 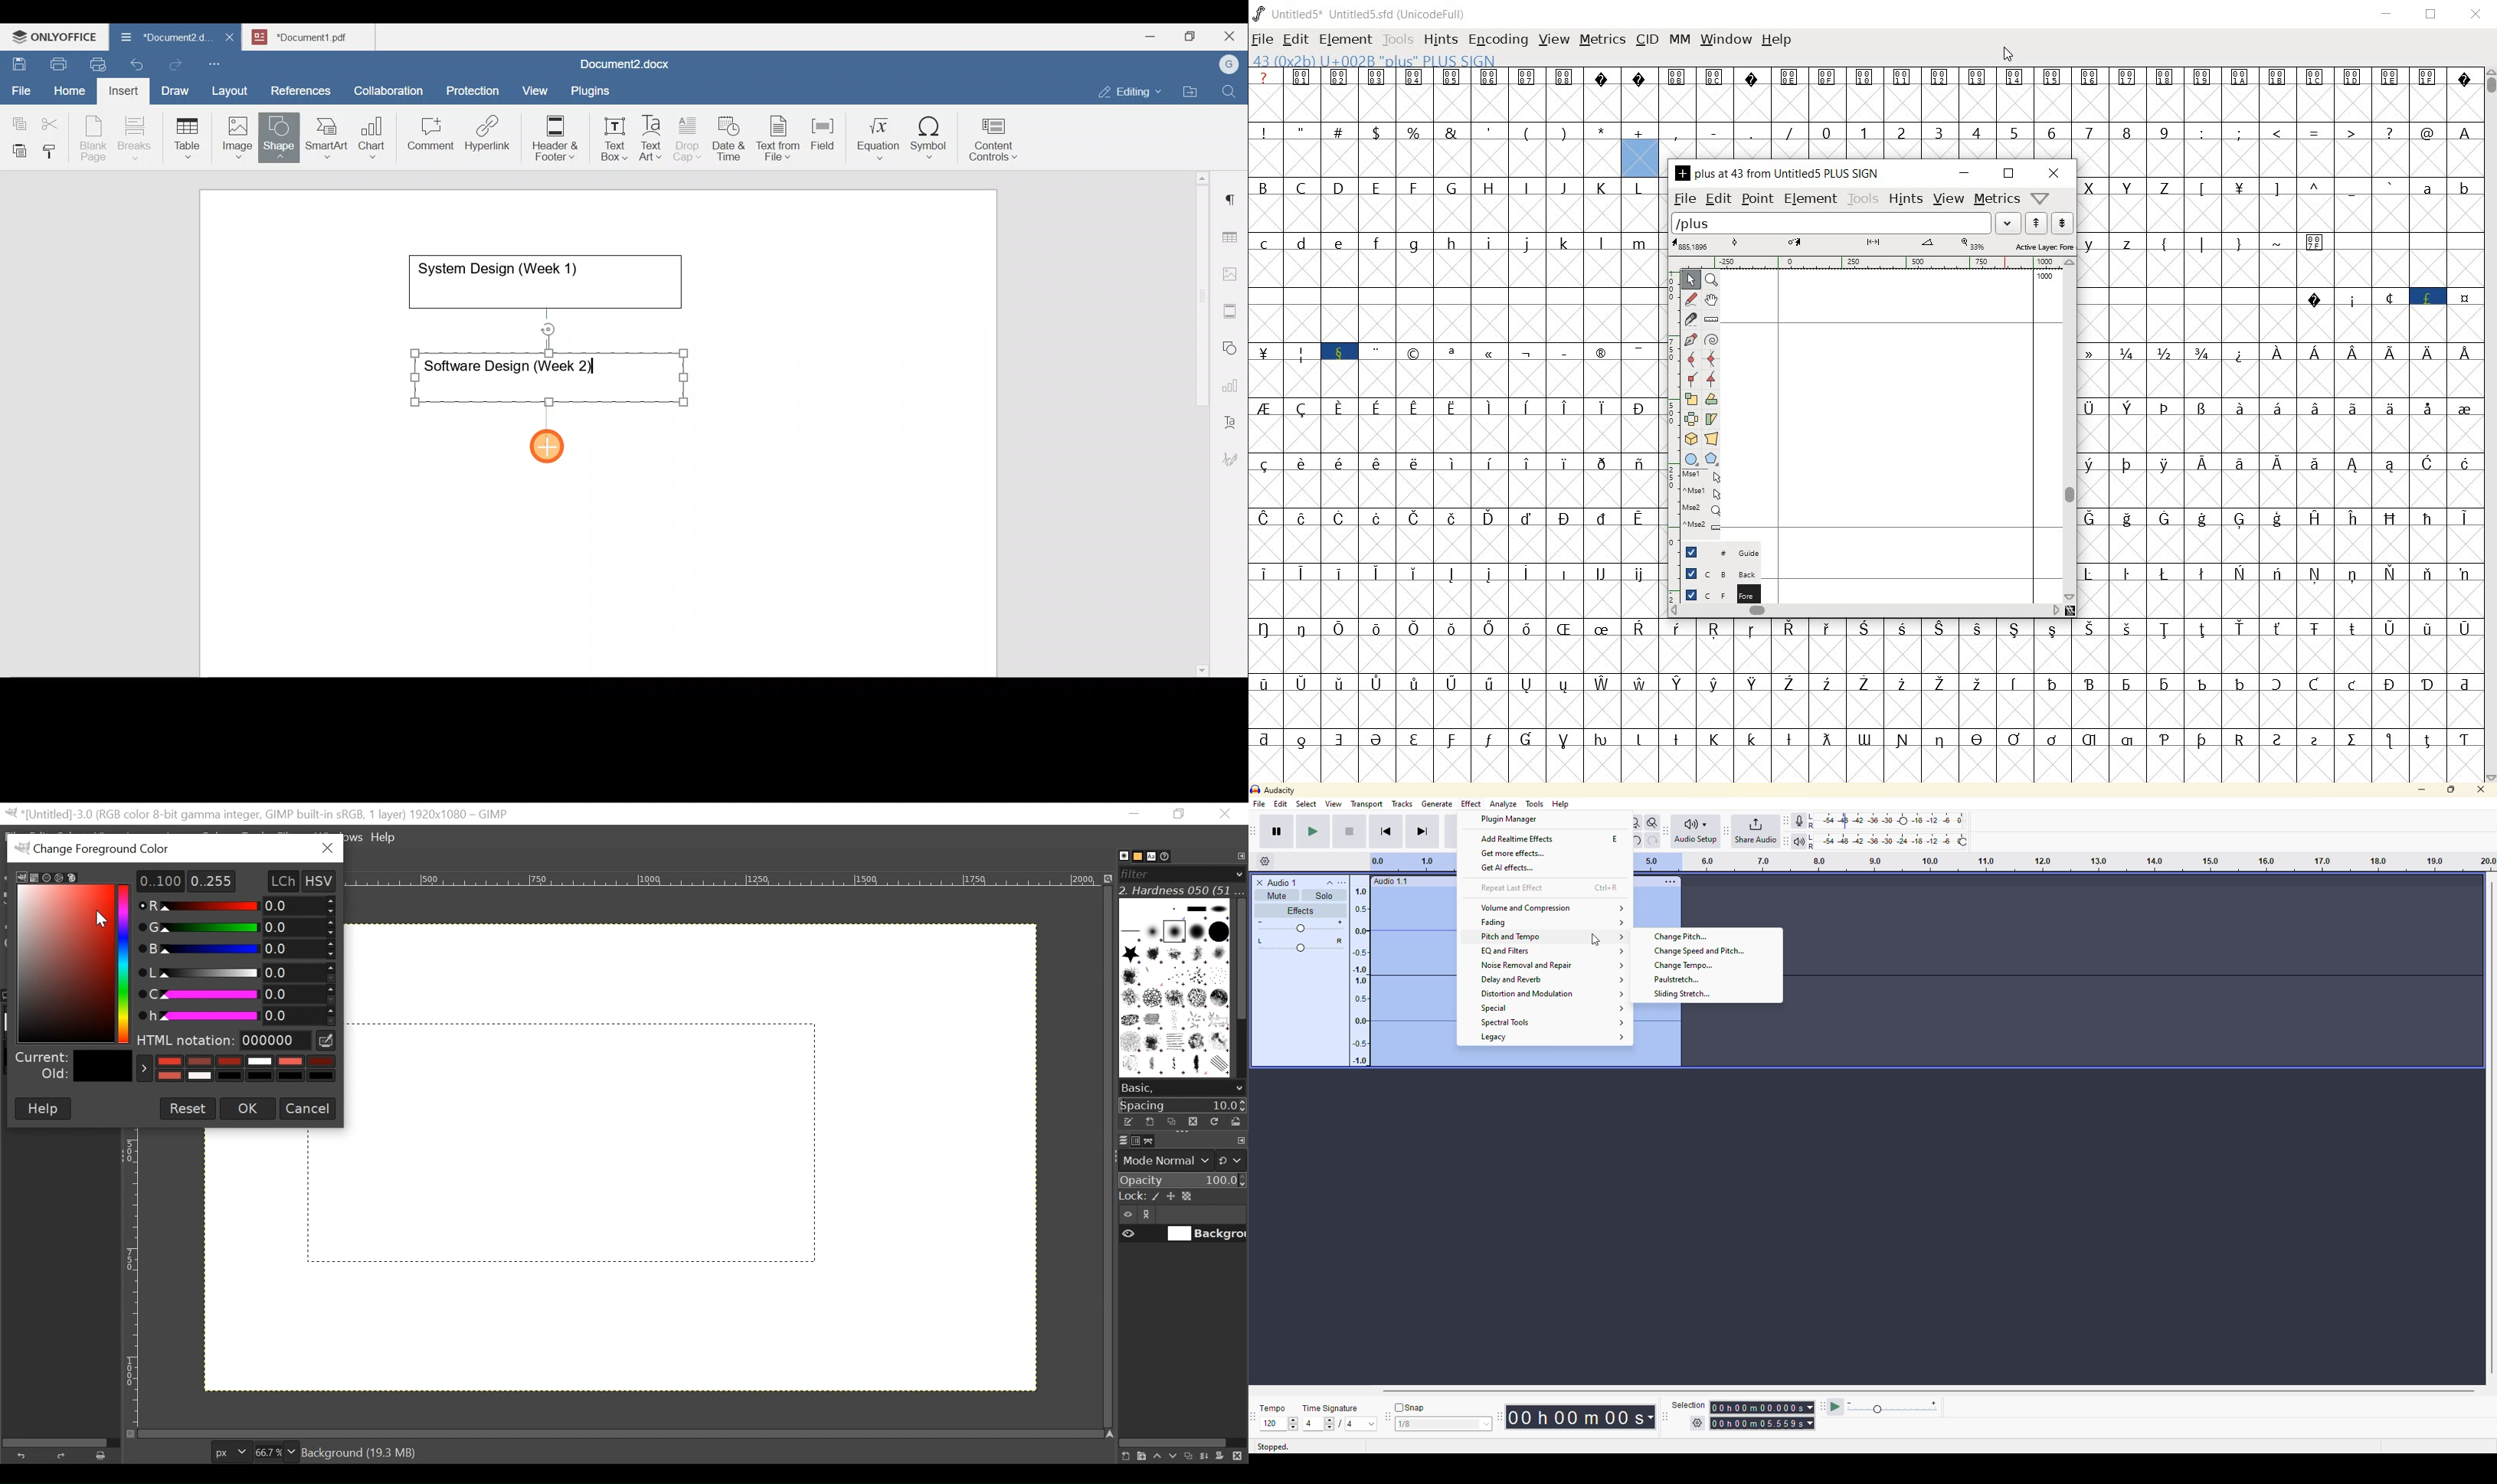 What do you see at coordinates (2011, 55) in the screenshot?
I see `cursor` at bounding box center [2011, 55].